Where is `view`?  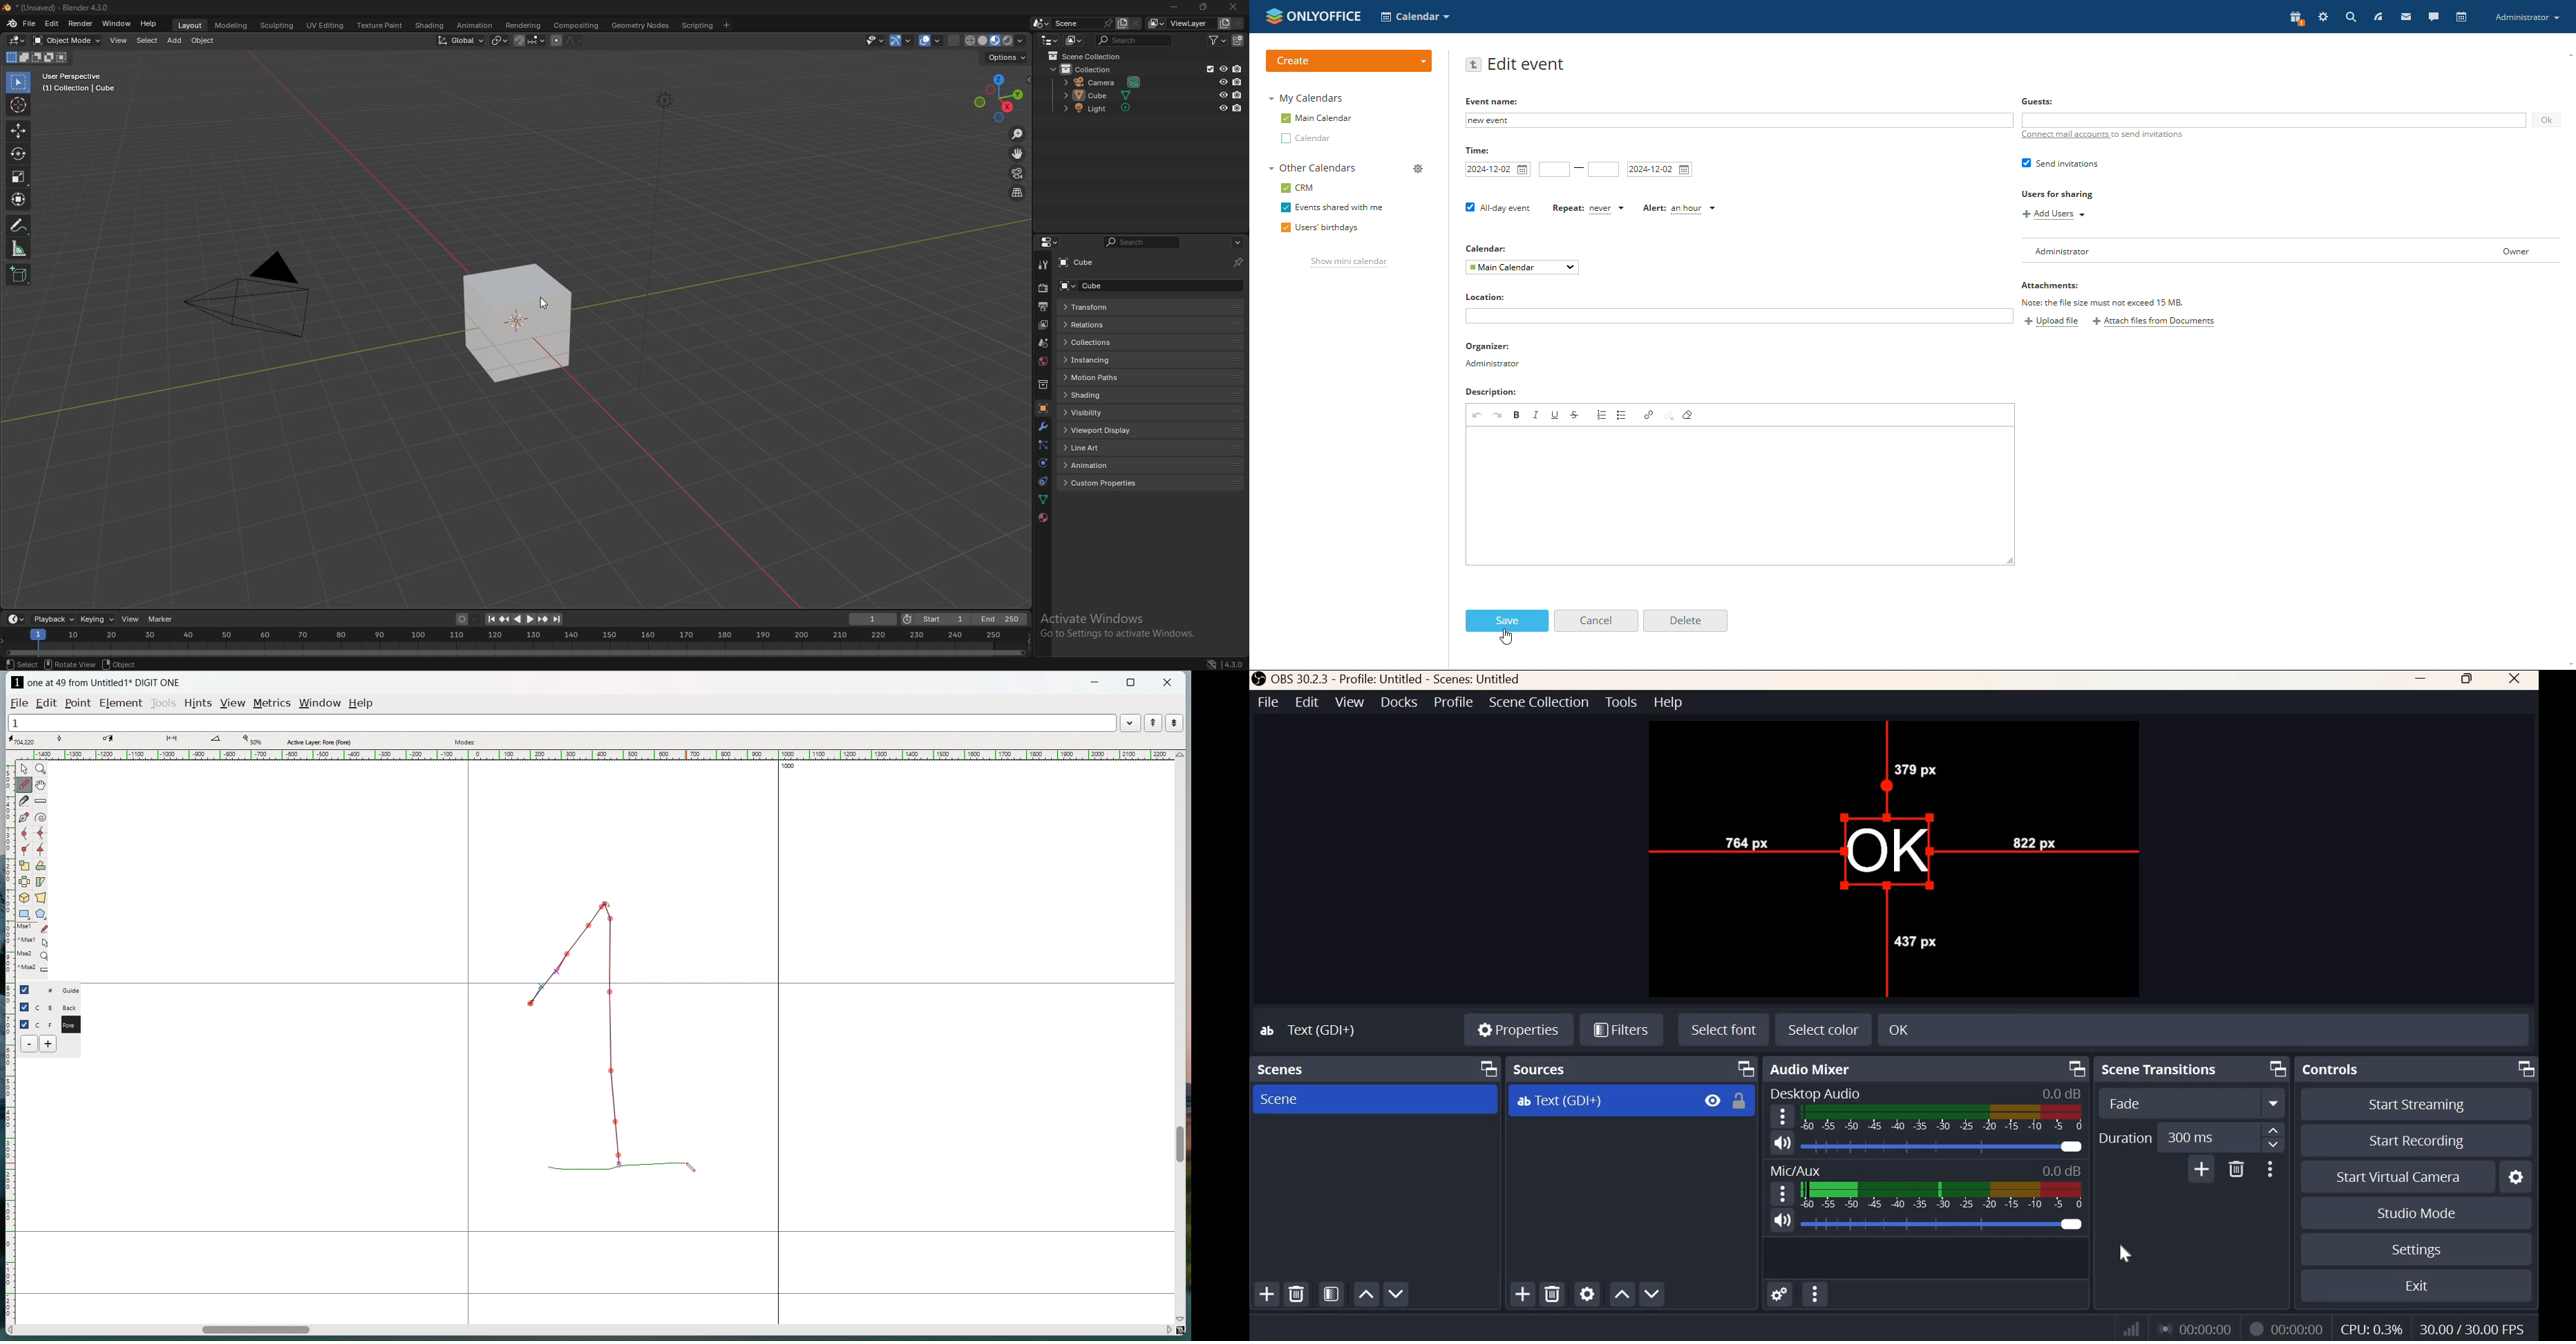
view is located at coordinates (129, 619).